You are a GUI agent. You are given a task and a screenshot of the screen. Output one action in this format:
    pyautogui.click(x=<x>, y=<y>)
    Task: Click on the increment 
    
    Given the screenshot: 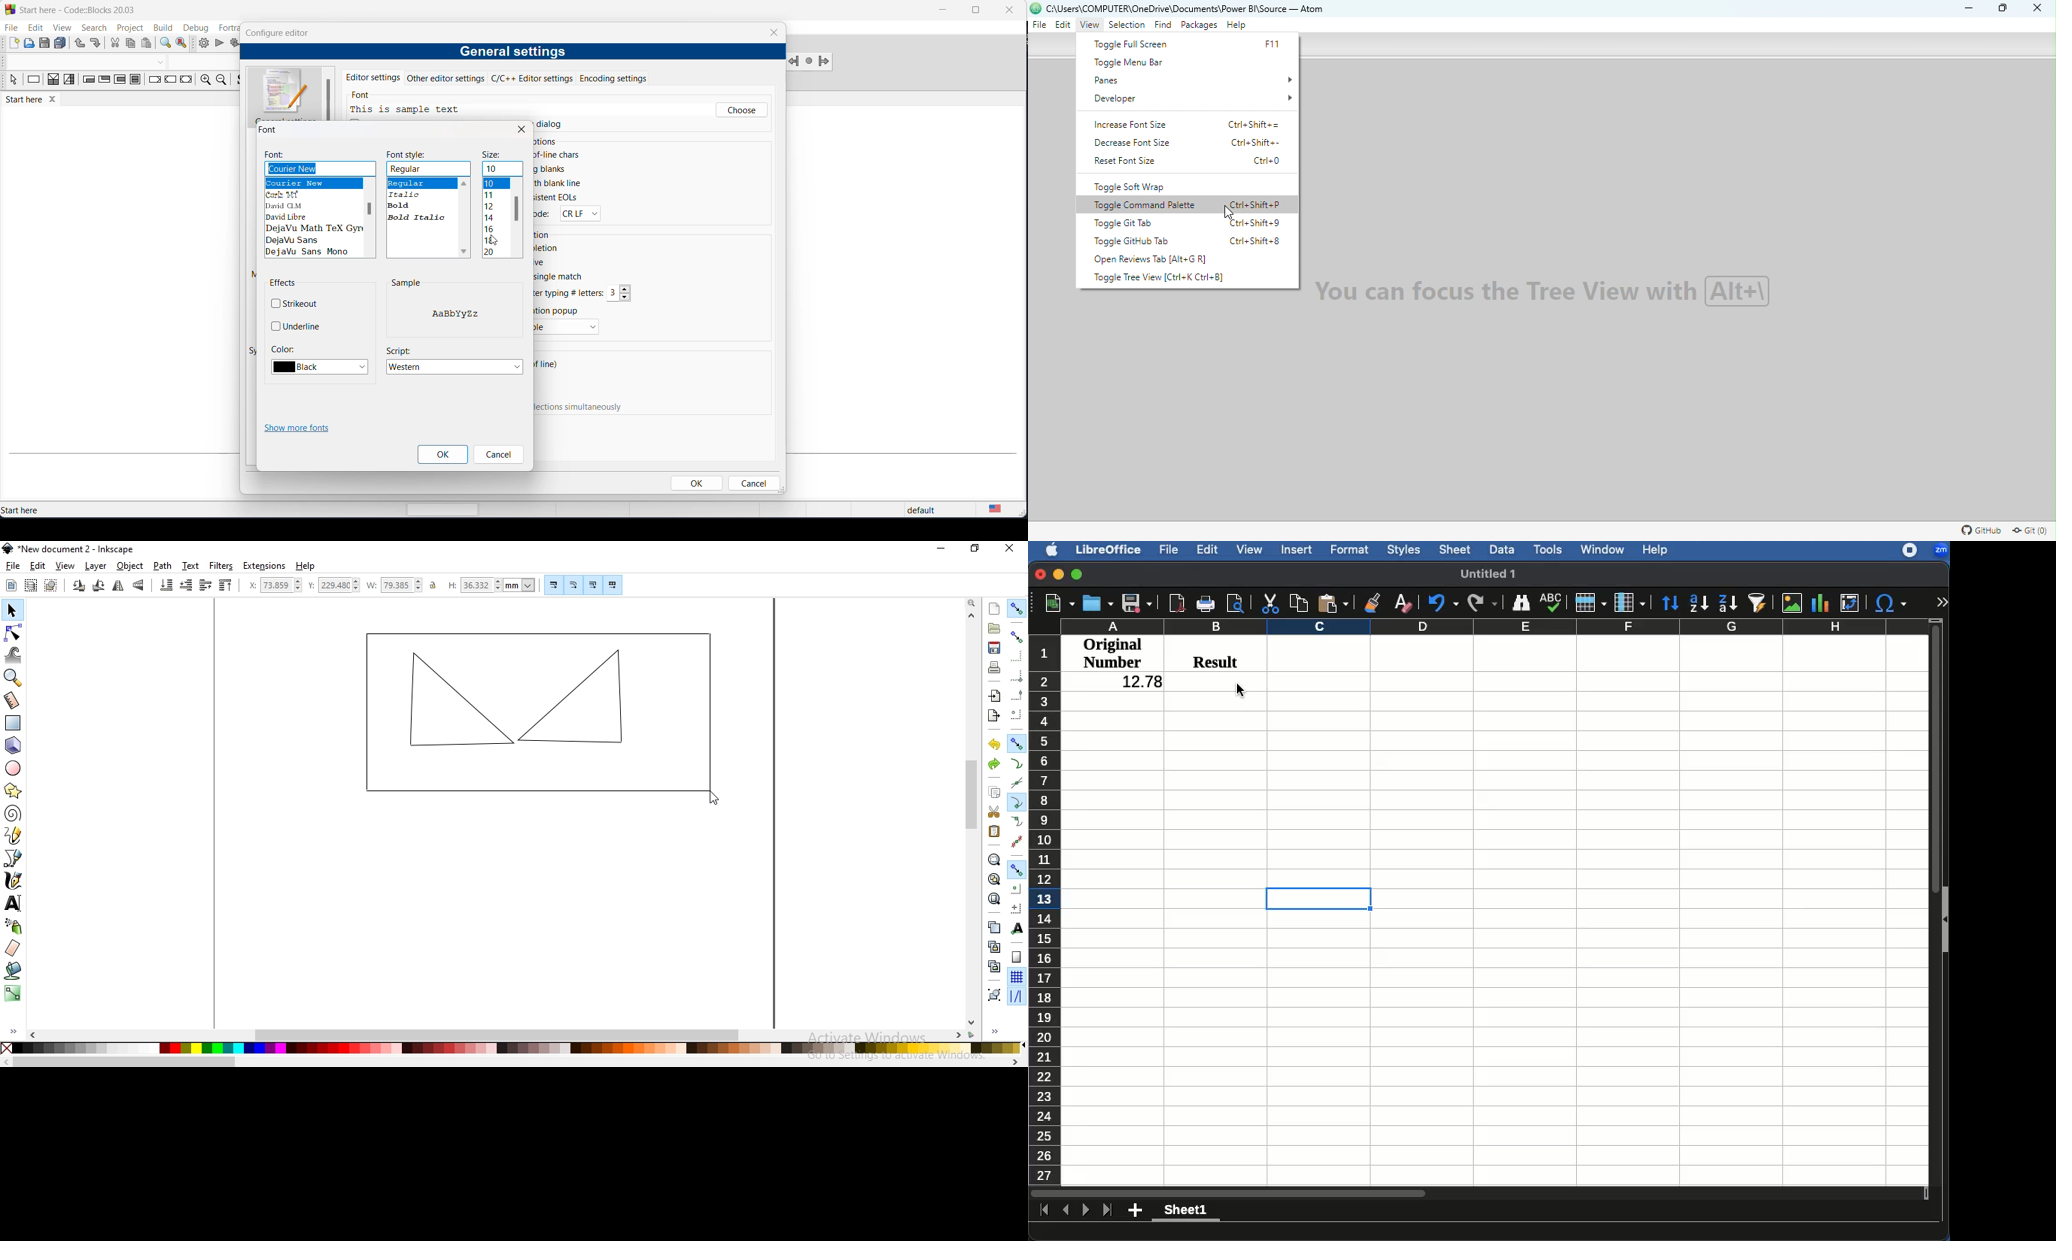 What is the action you would take?
    pyautogui.click(x=627, y=289)
    